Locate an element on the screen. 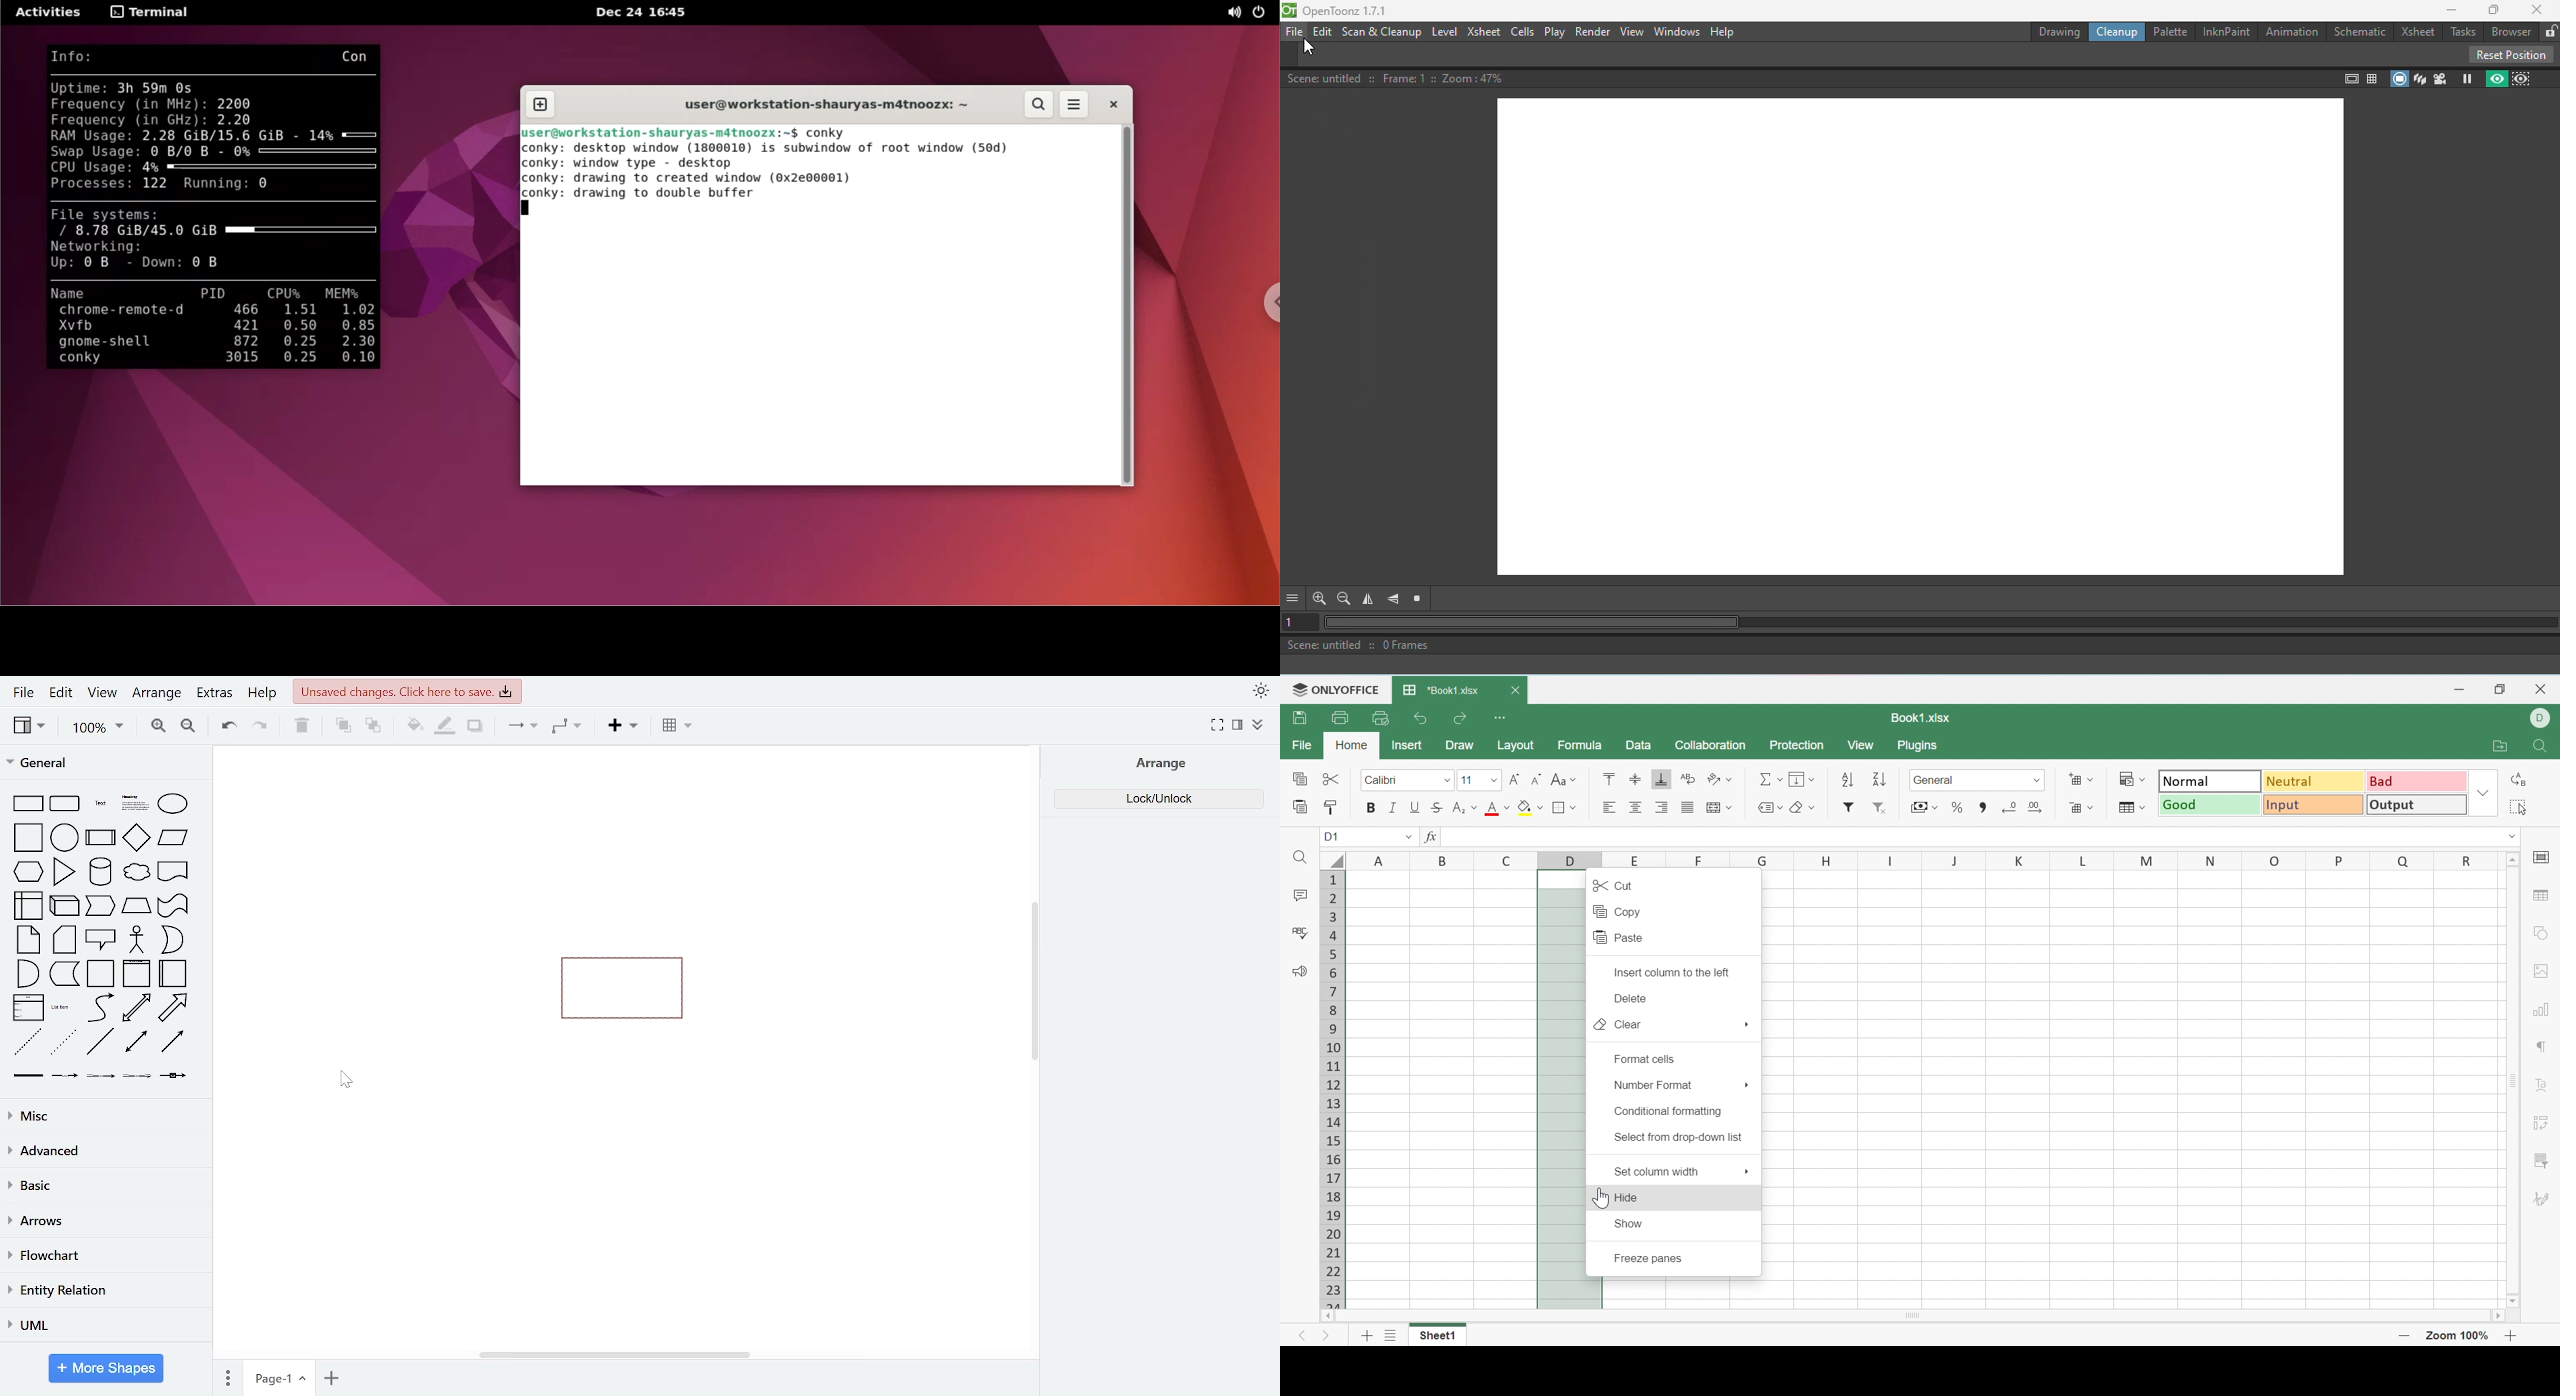 Image resolution: width=2576 pixels, height=1400 pixels. view is located at coordinates (32, 726).